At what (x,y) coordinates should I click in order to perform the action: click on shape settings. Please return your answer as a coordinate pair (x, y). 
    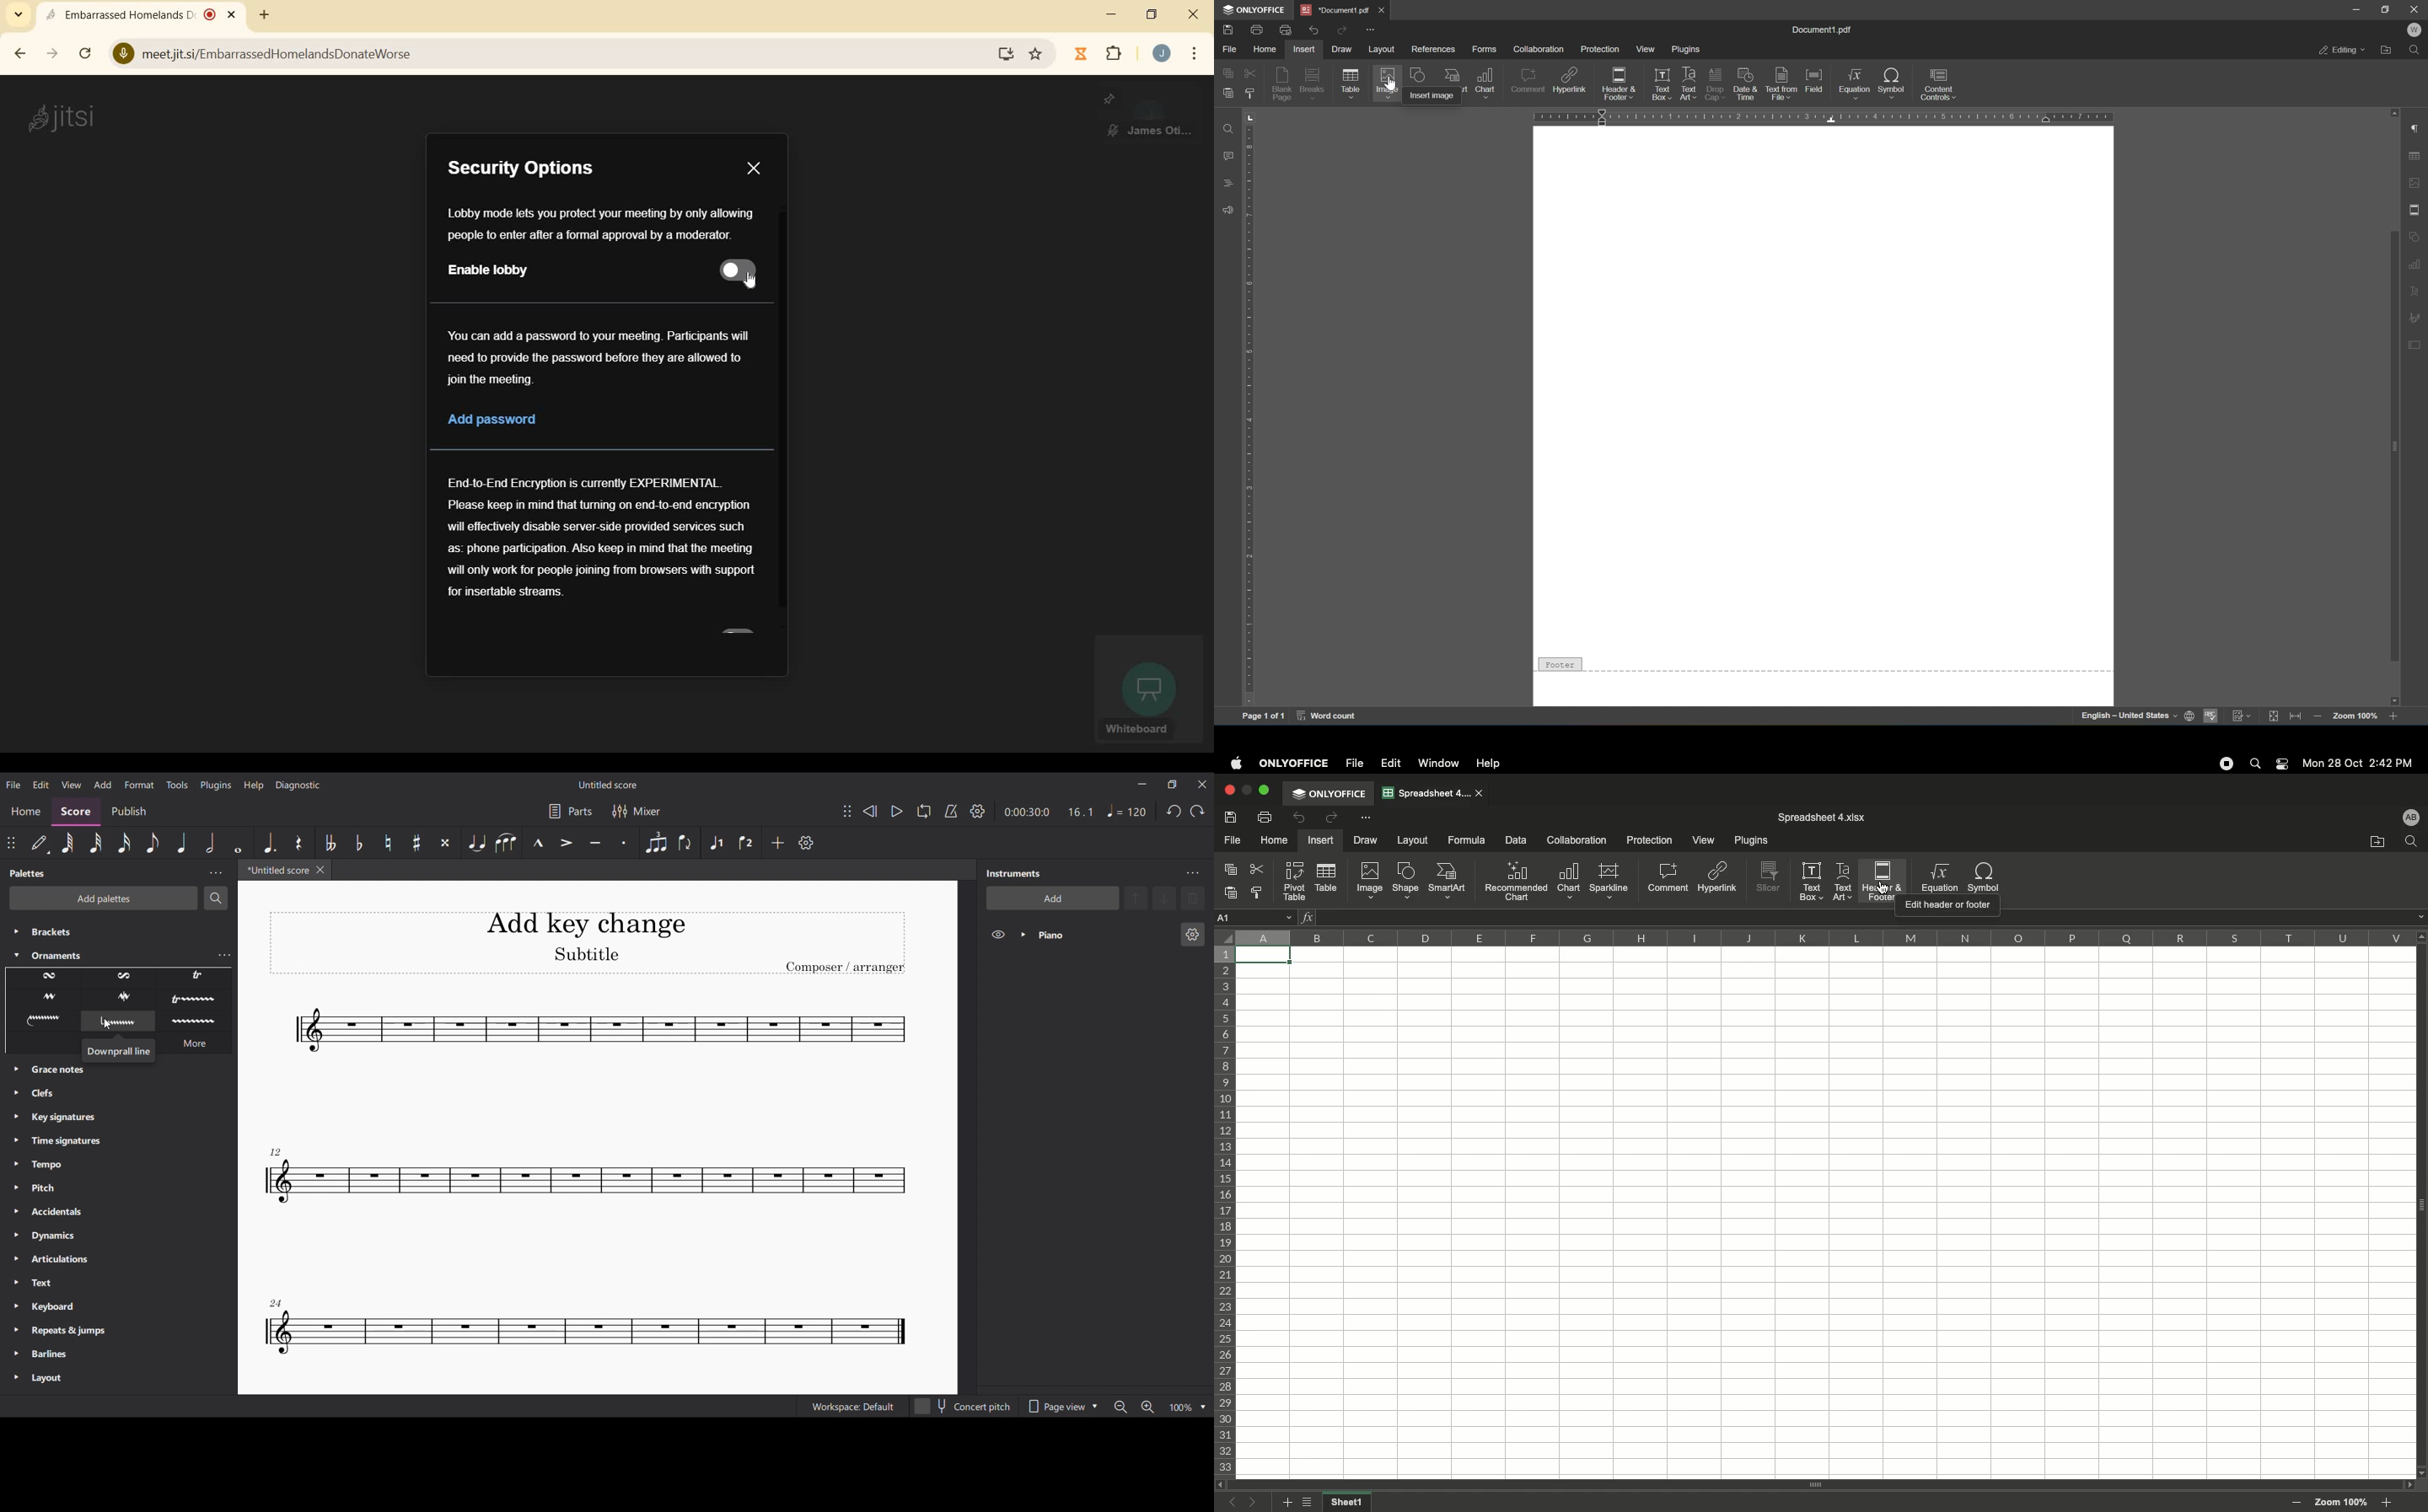
    Looking at the image, I should click on (2417, 235).